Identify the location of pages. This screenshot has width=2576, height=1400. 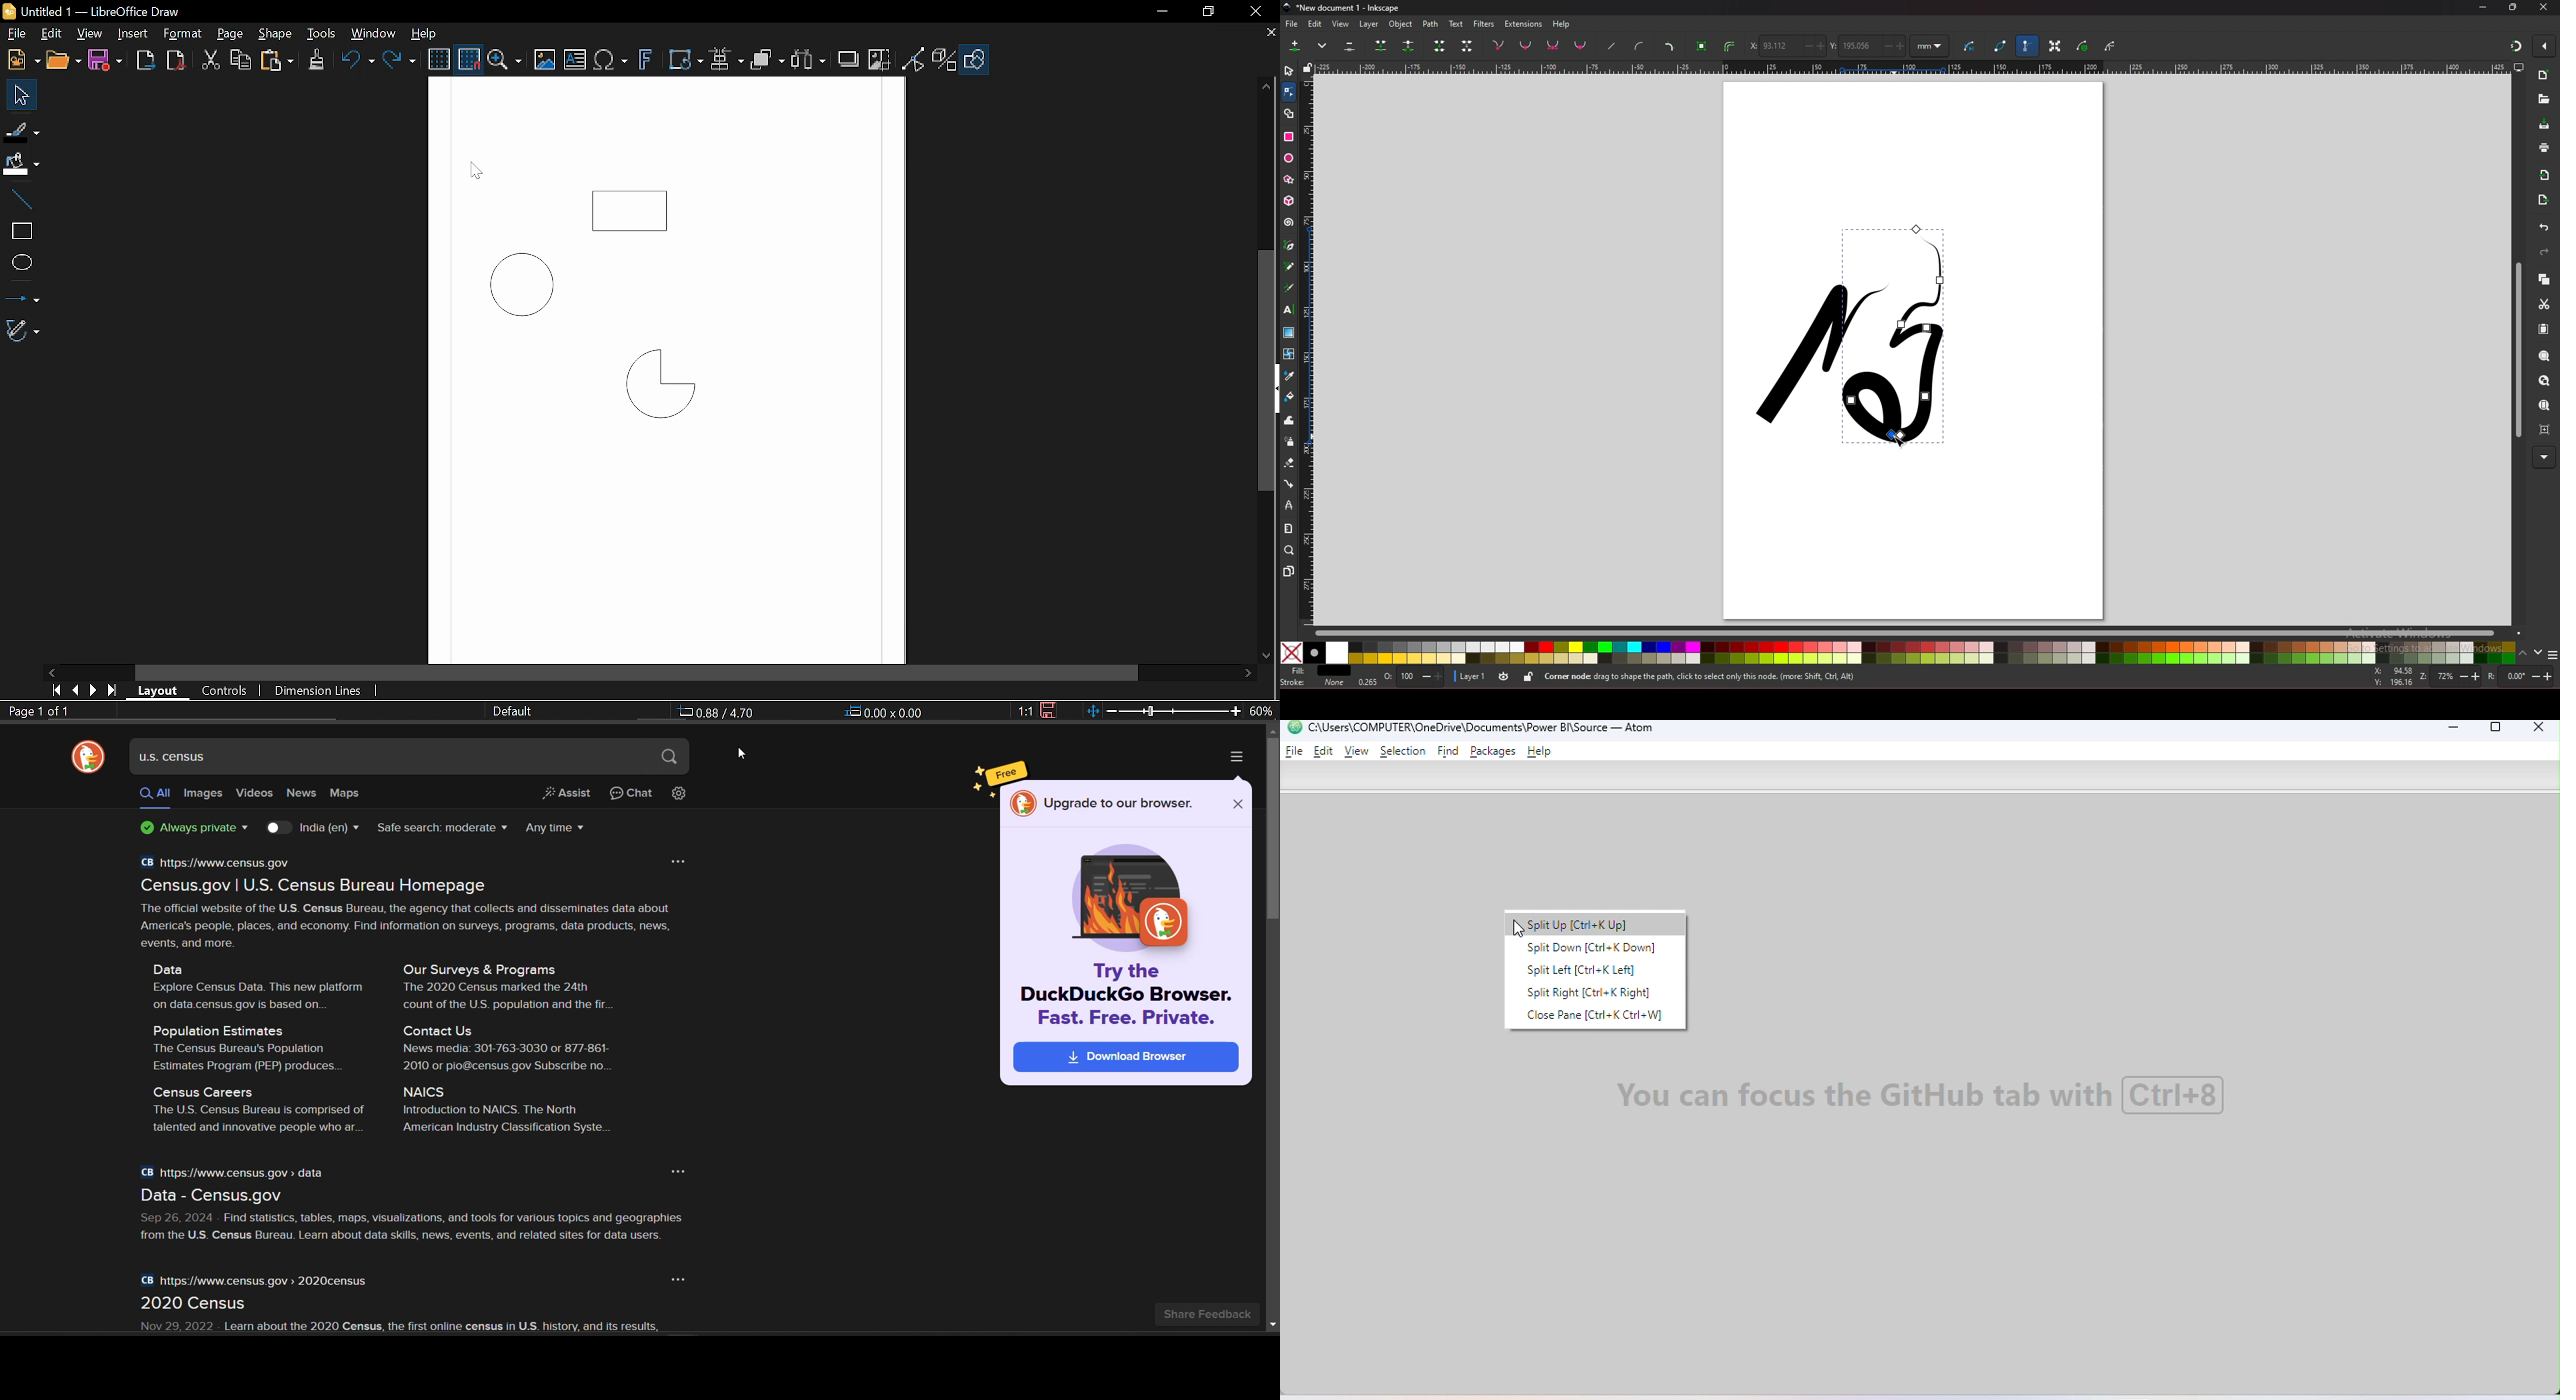
(1289, 571).